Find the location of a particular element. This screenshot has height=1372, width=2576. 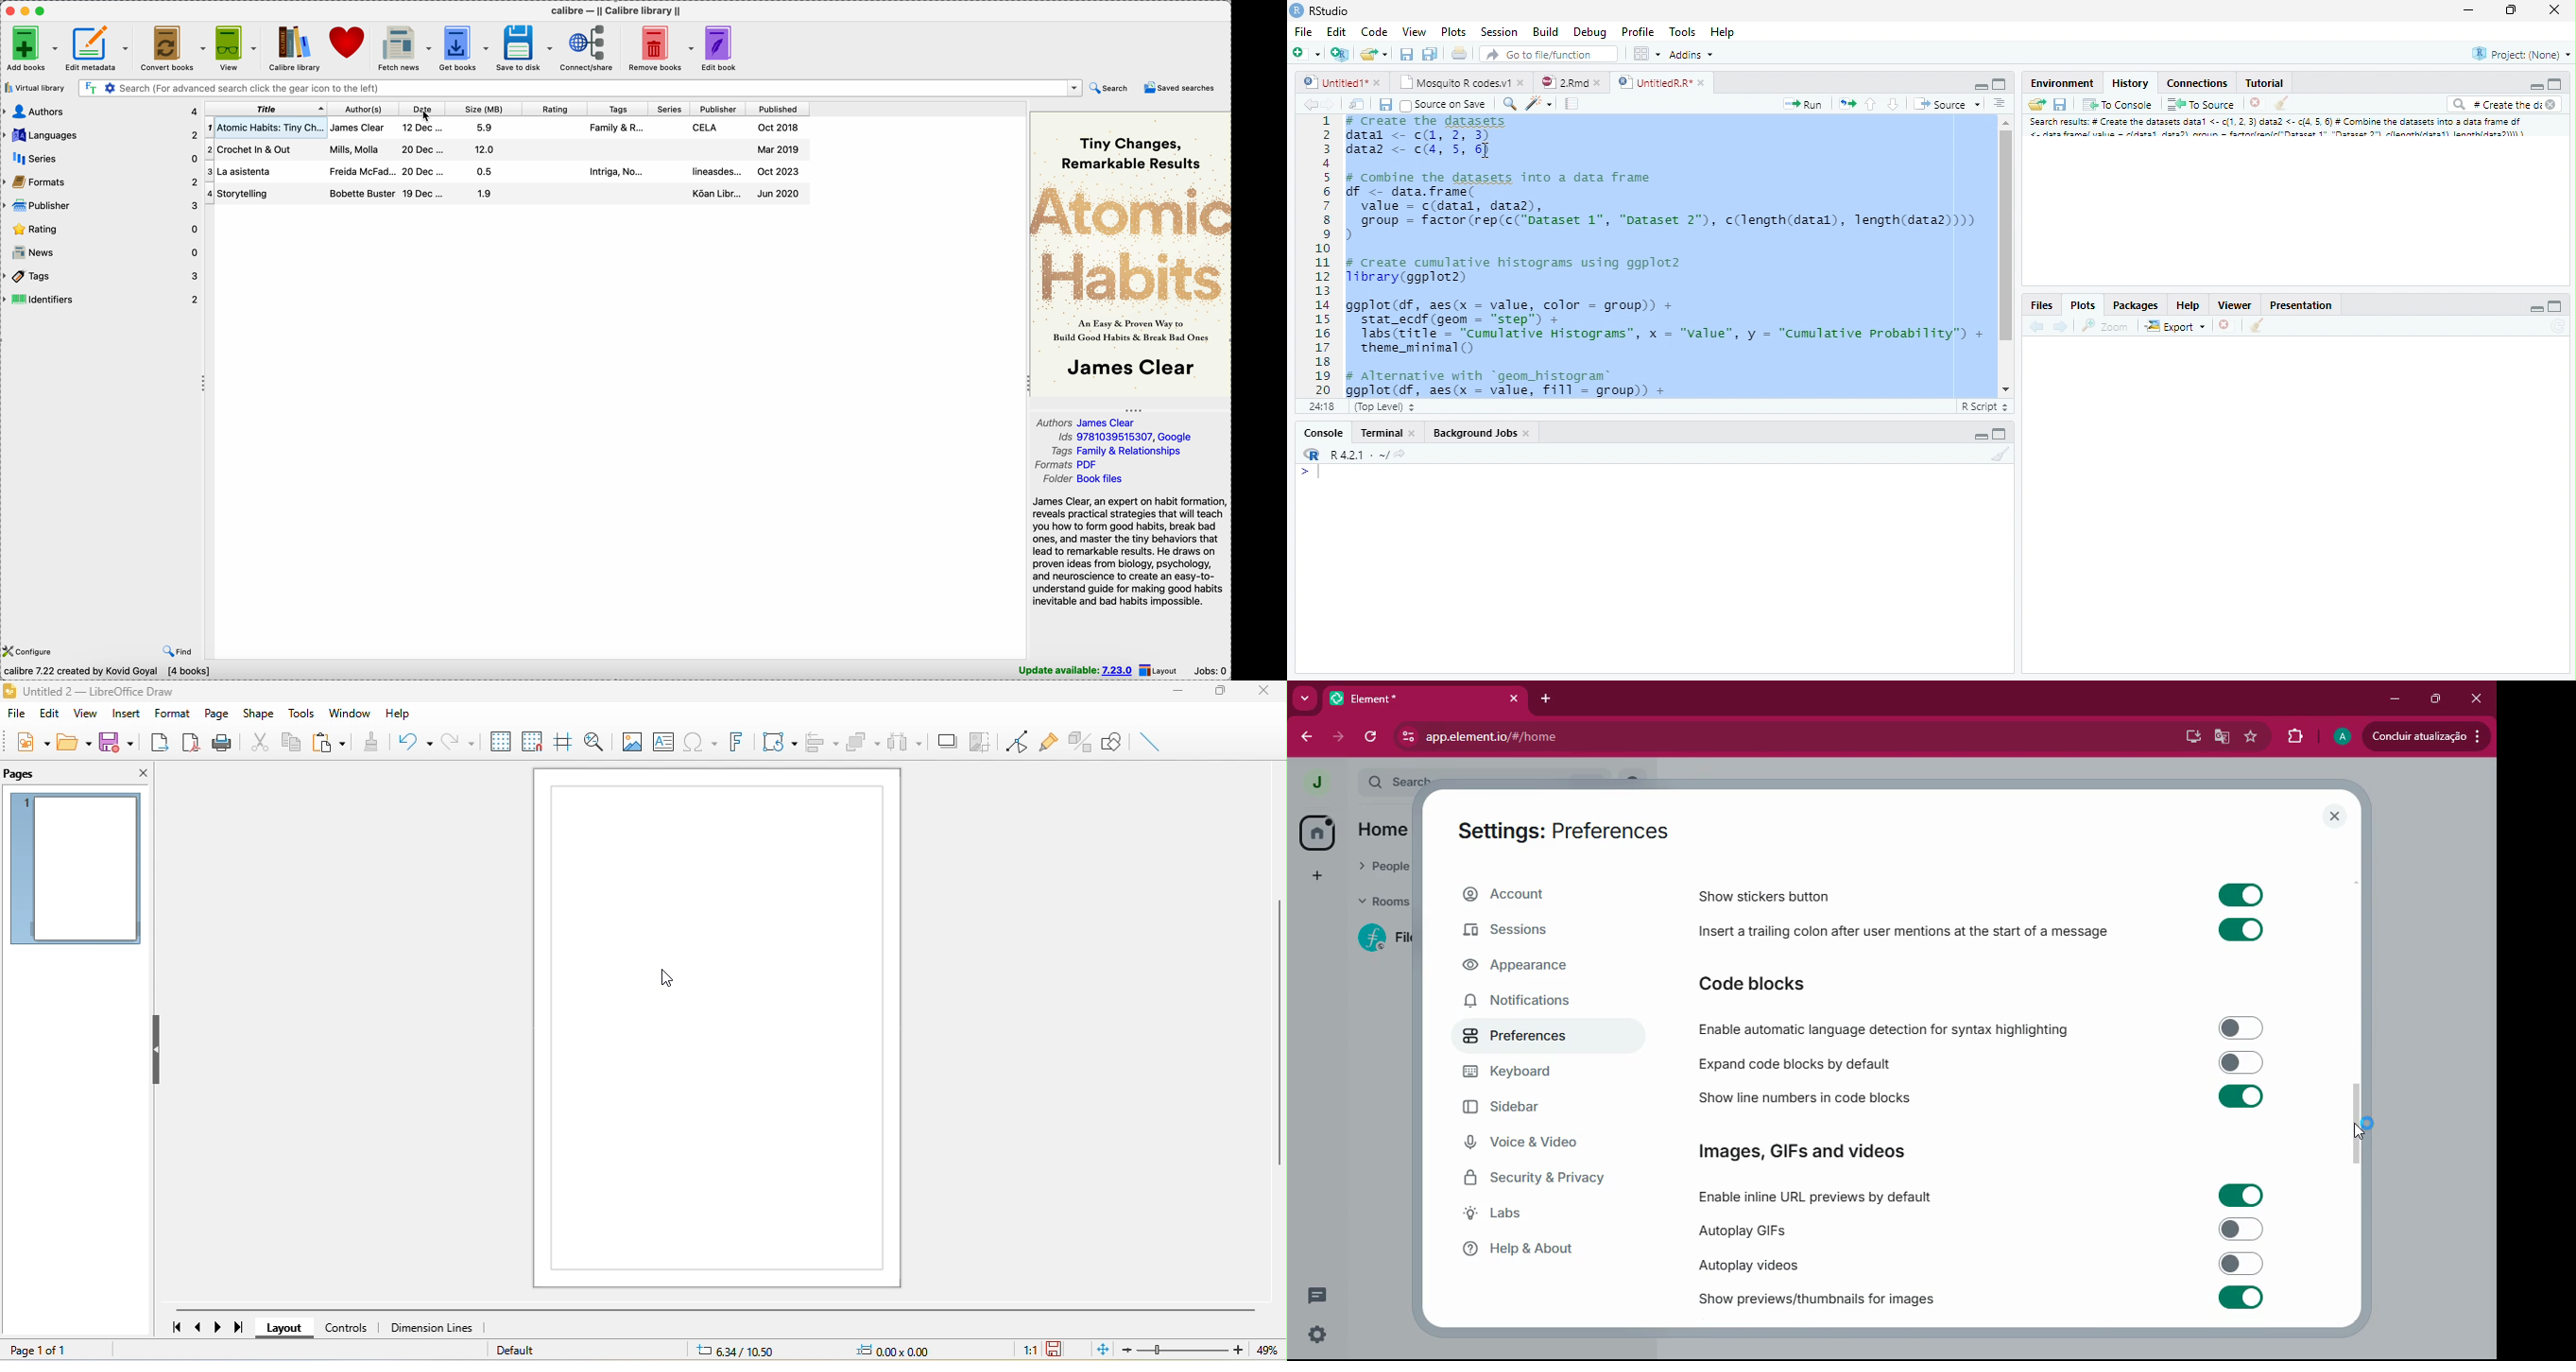

R Script is located at coordinates (1984, 406).